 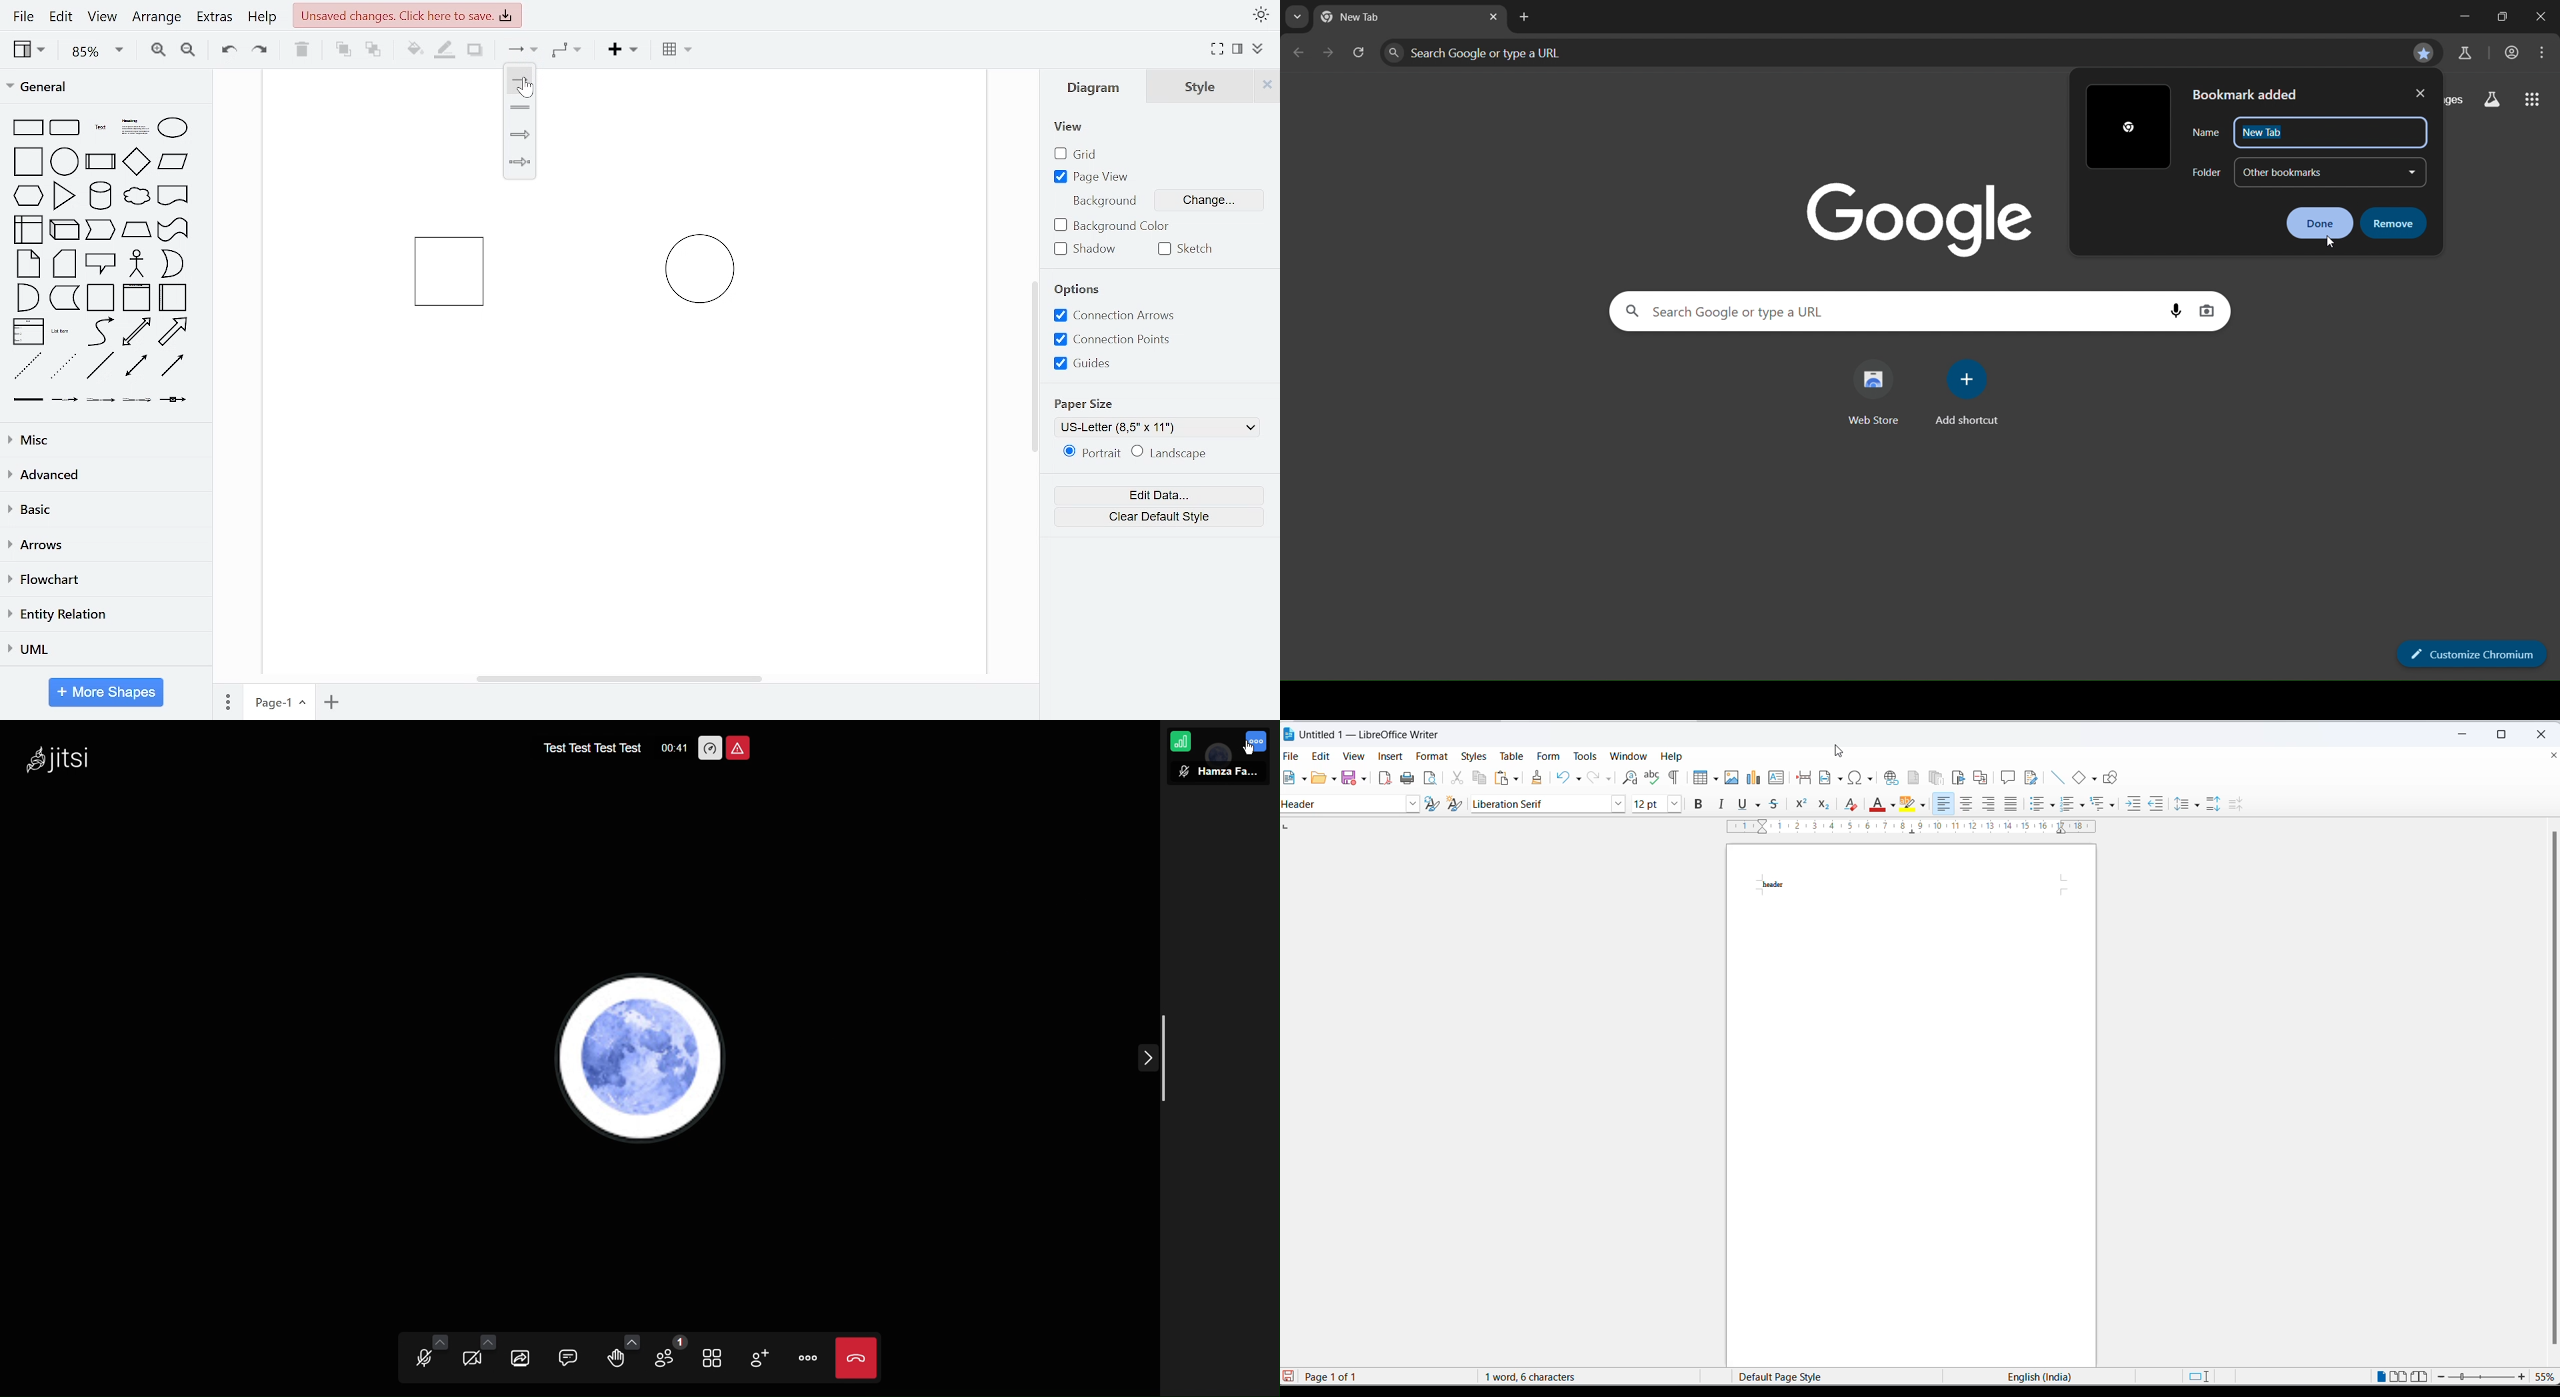 What do you see at coordinates (1102, 200) in the screenshot?
I see `background` at bounding box center [1102, 200].